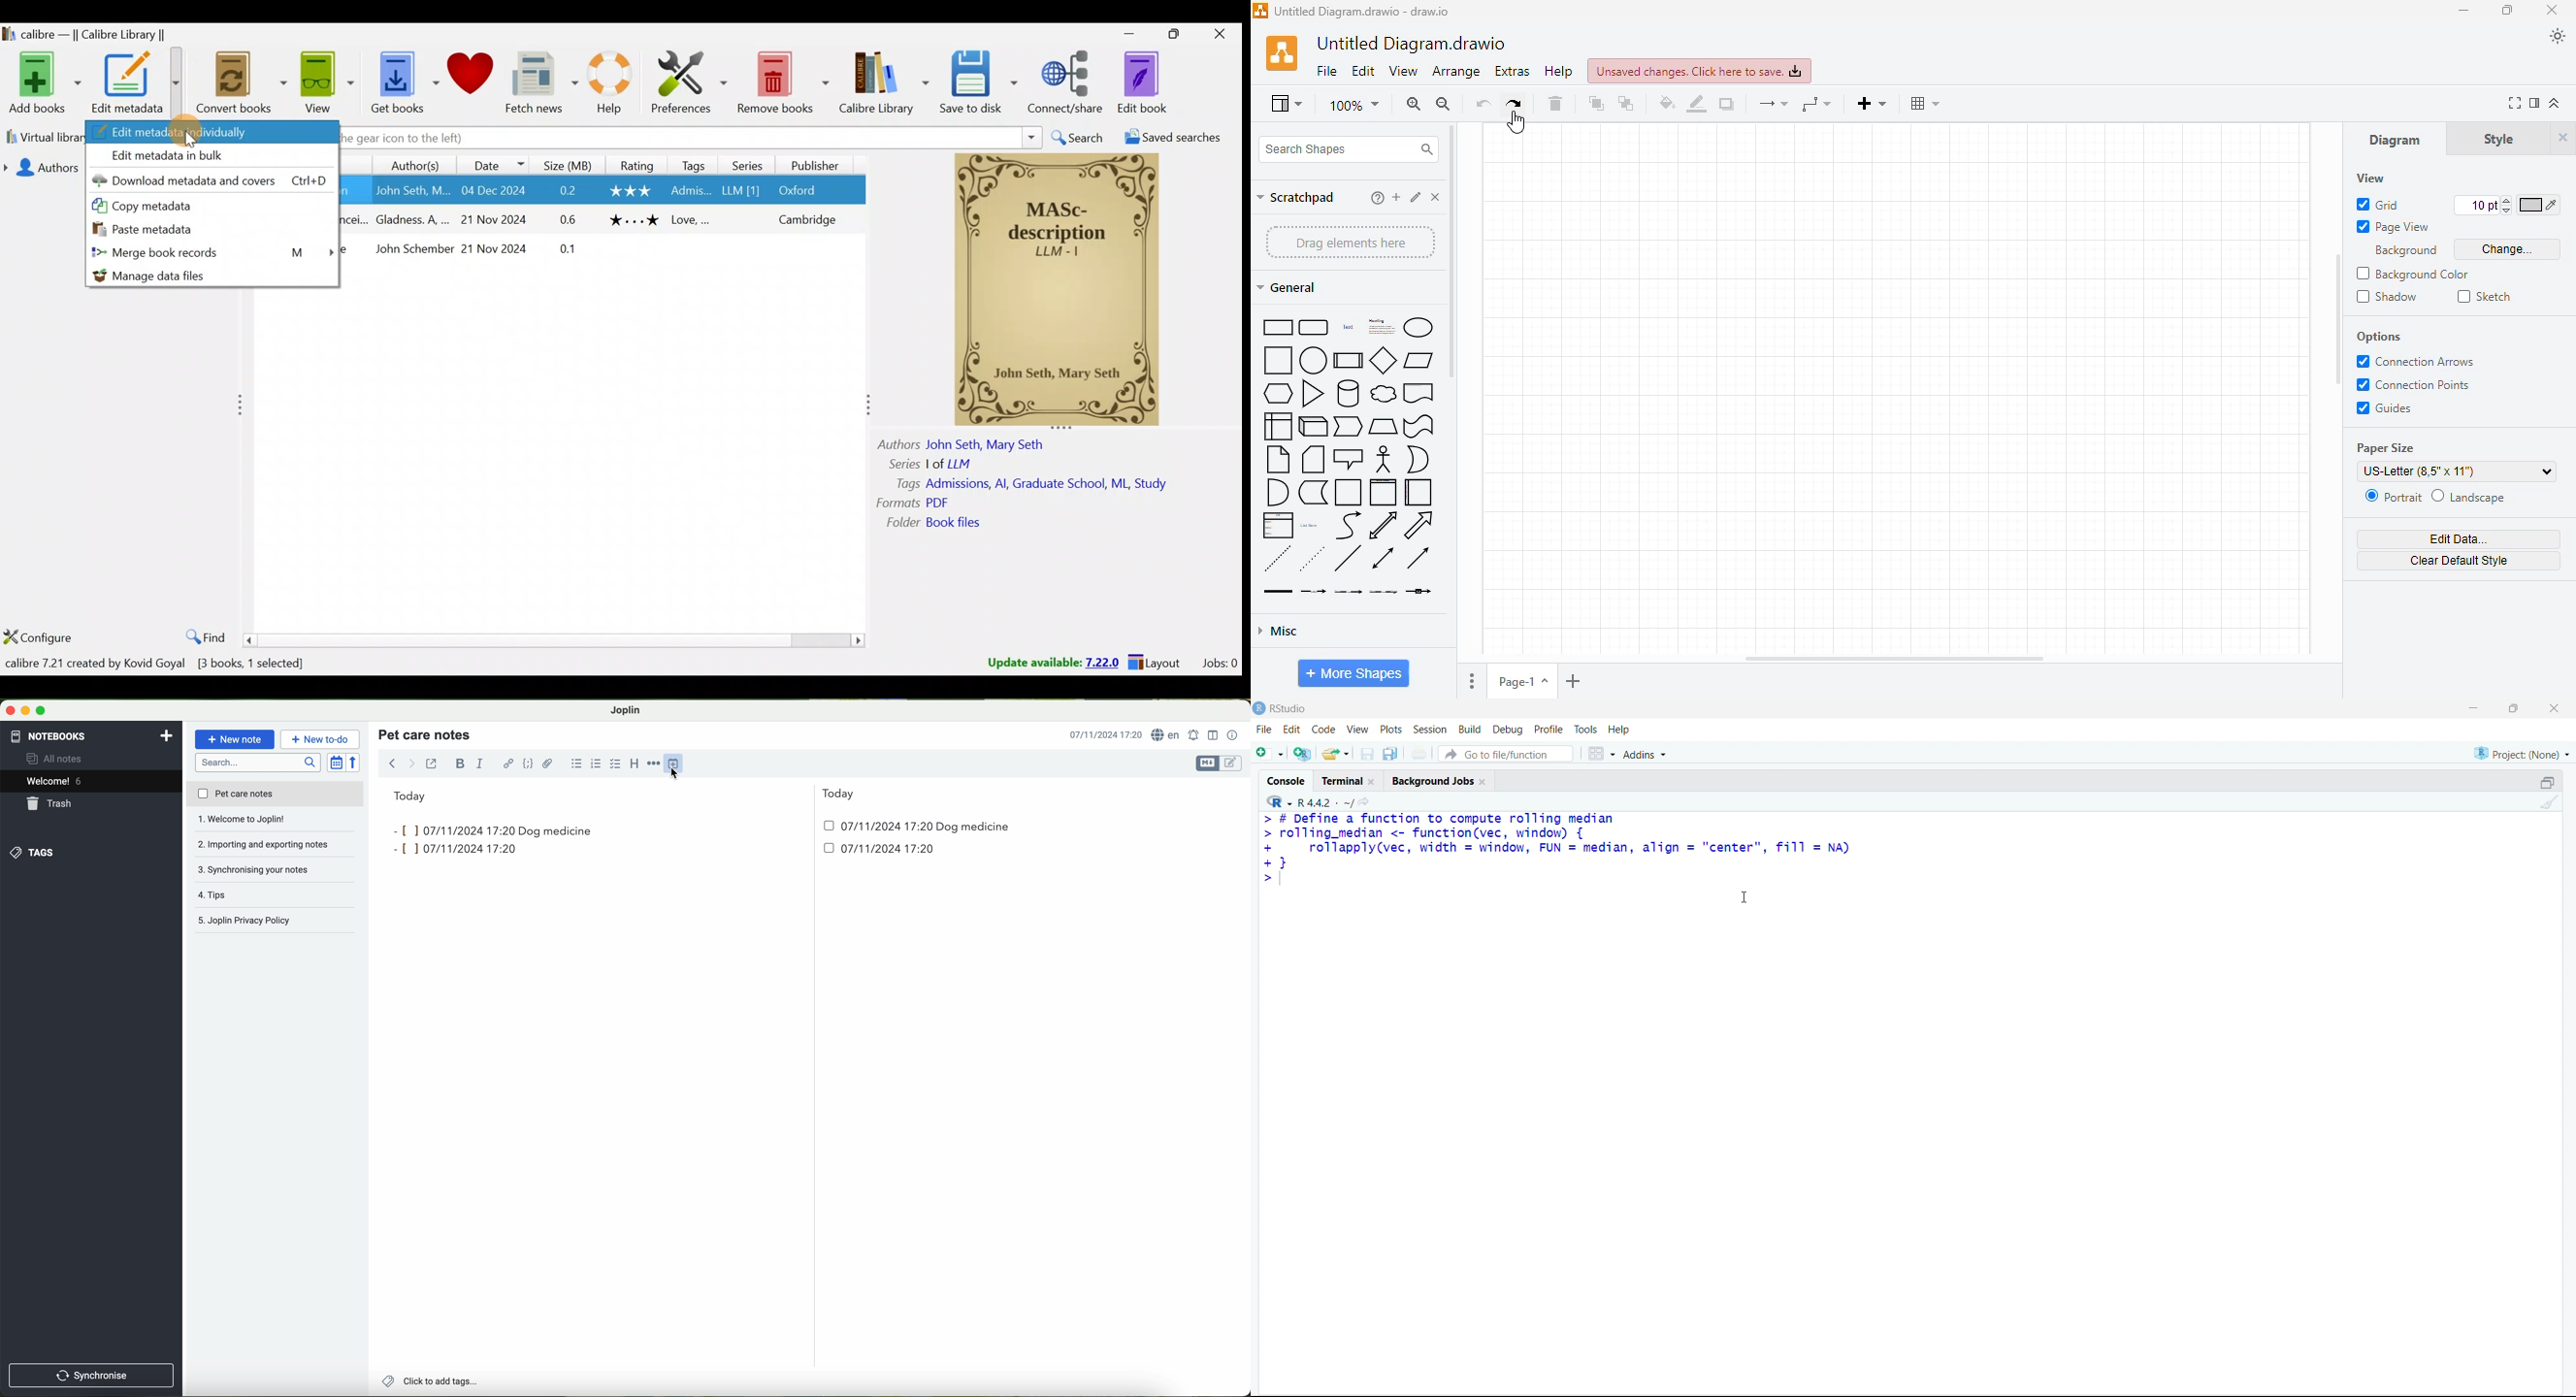 The width and height of the screenshot is (2576, 1400). What do you see at coordinates (567, 163) in the screenshot?
I see `Size` at bounding box center [567, 163].